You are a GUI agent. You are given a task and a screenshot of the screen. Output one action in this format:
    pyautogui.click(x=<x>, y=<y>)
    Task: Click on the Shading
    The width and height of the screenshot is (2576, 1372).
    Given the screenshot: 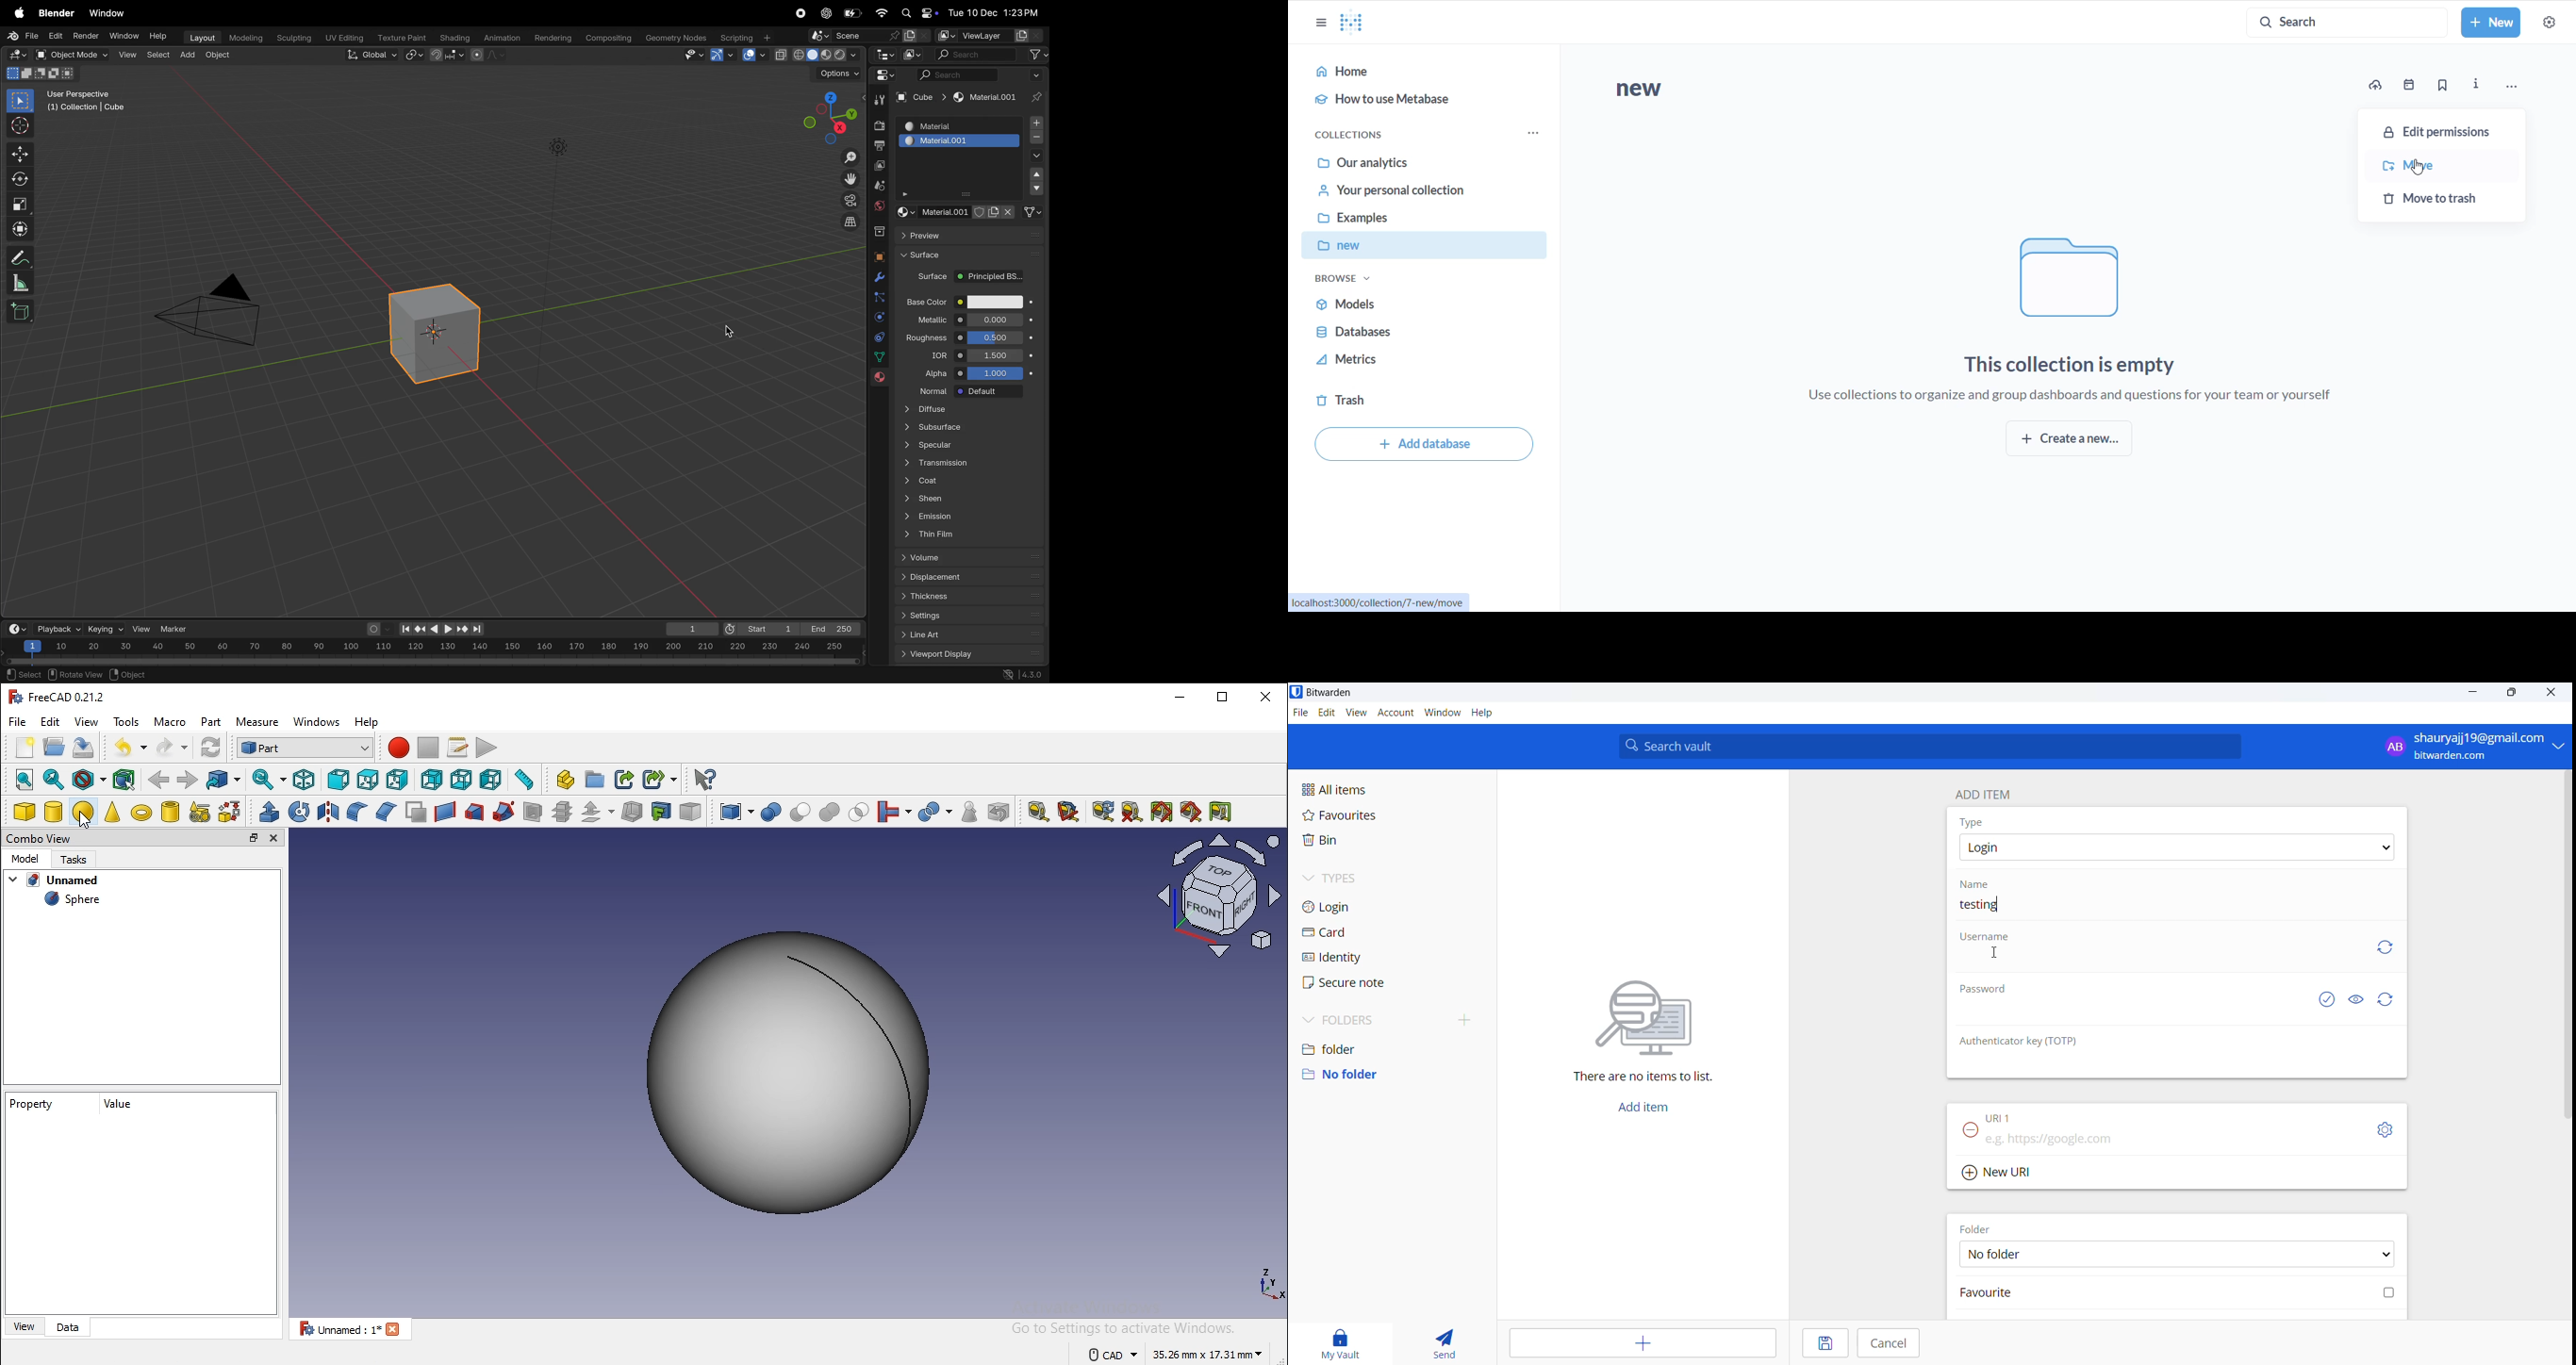 What is the action you would take?
    pyautogui.click(x=455, y=37)
    